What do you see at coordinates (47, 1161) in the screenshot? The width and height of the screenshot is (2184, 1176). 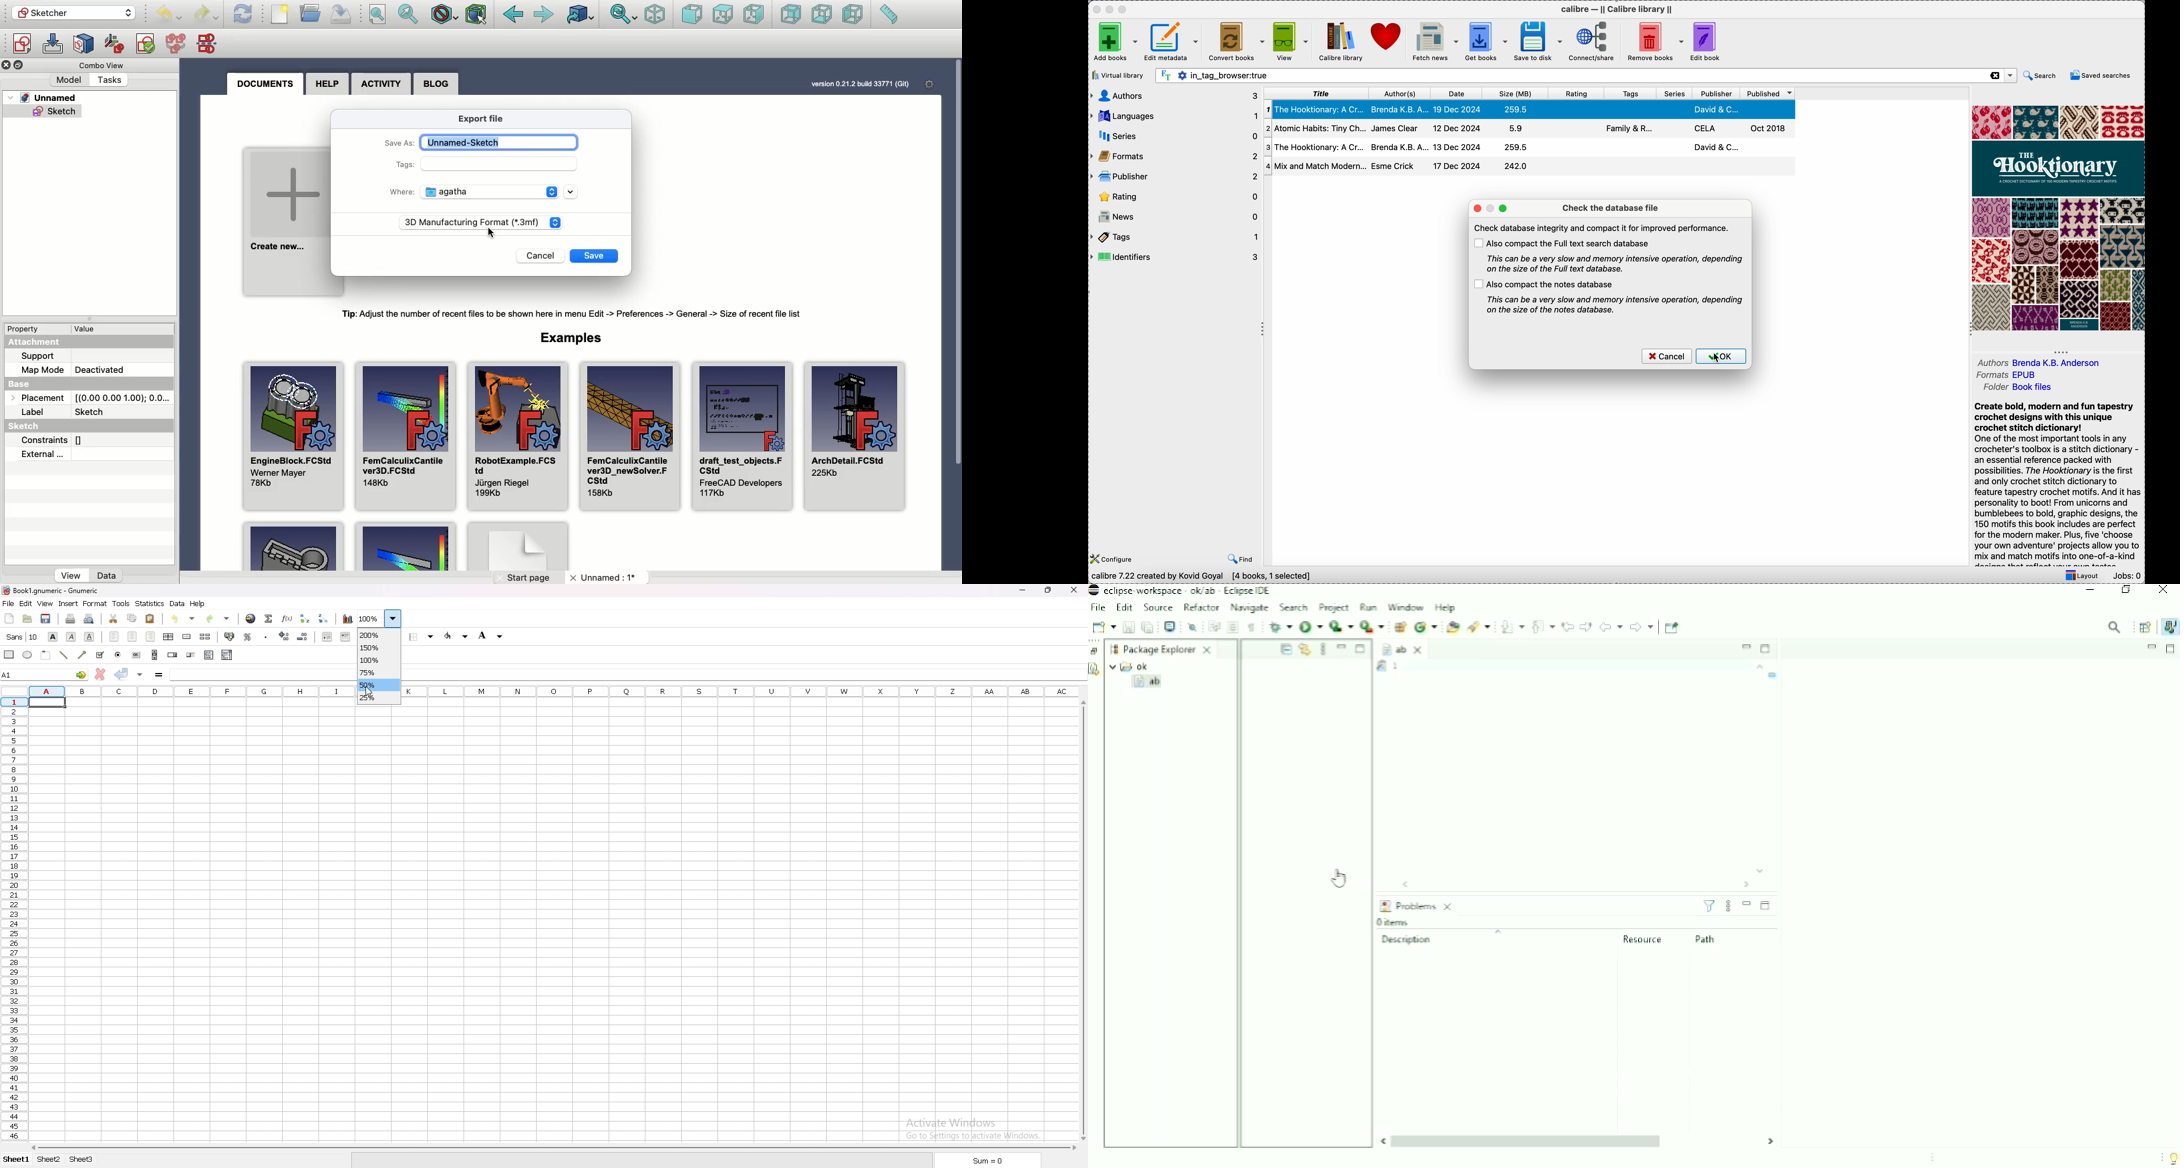 I see `Sheet 2` at bounding box center [47, 1161].